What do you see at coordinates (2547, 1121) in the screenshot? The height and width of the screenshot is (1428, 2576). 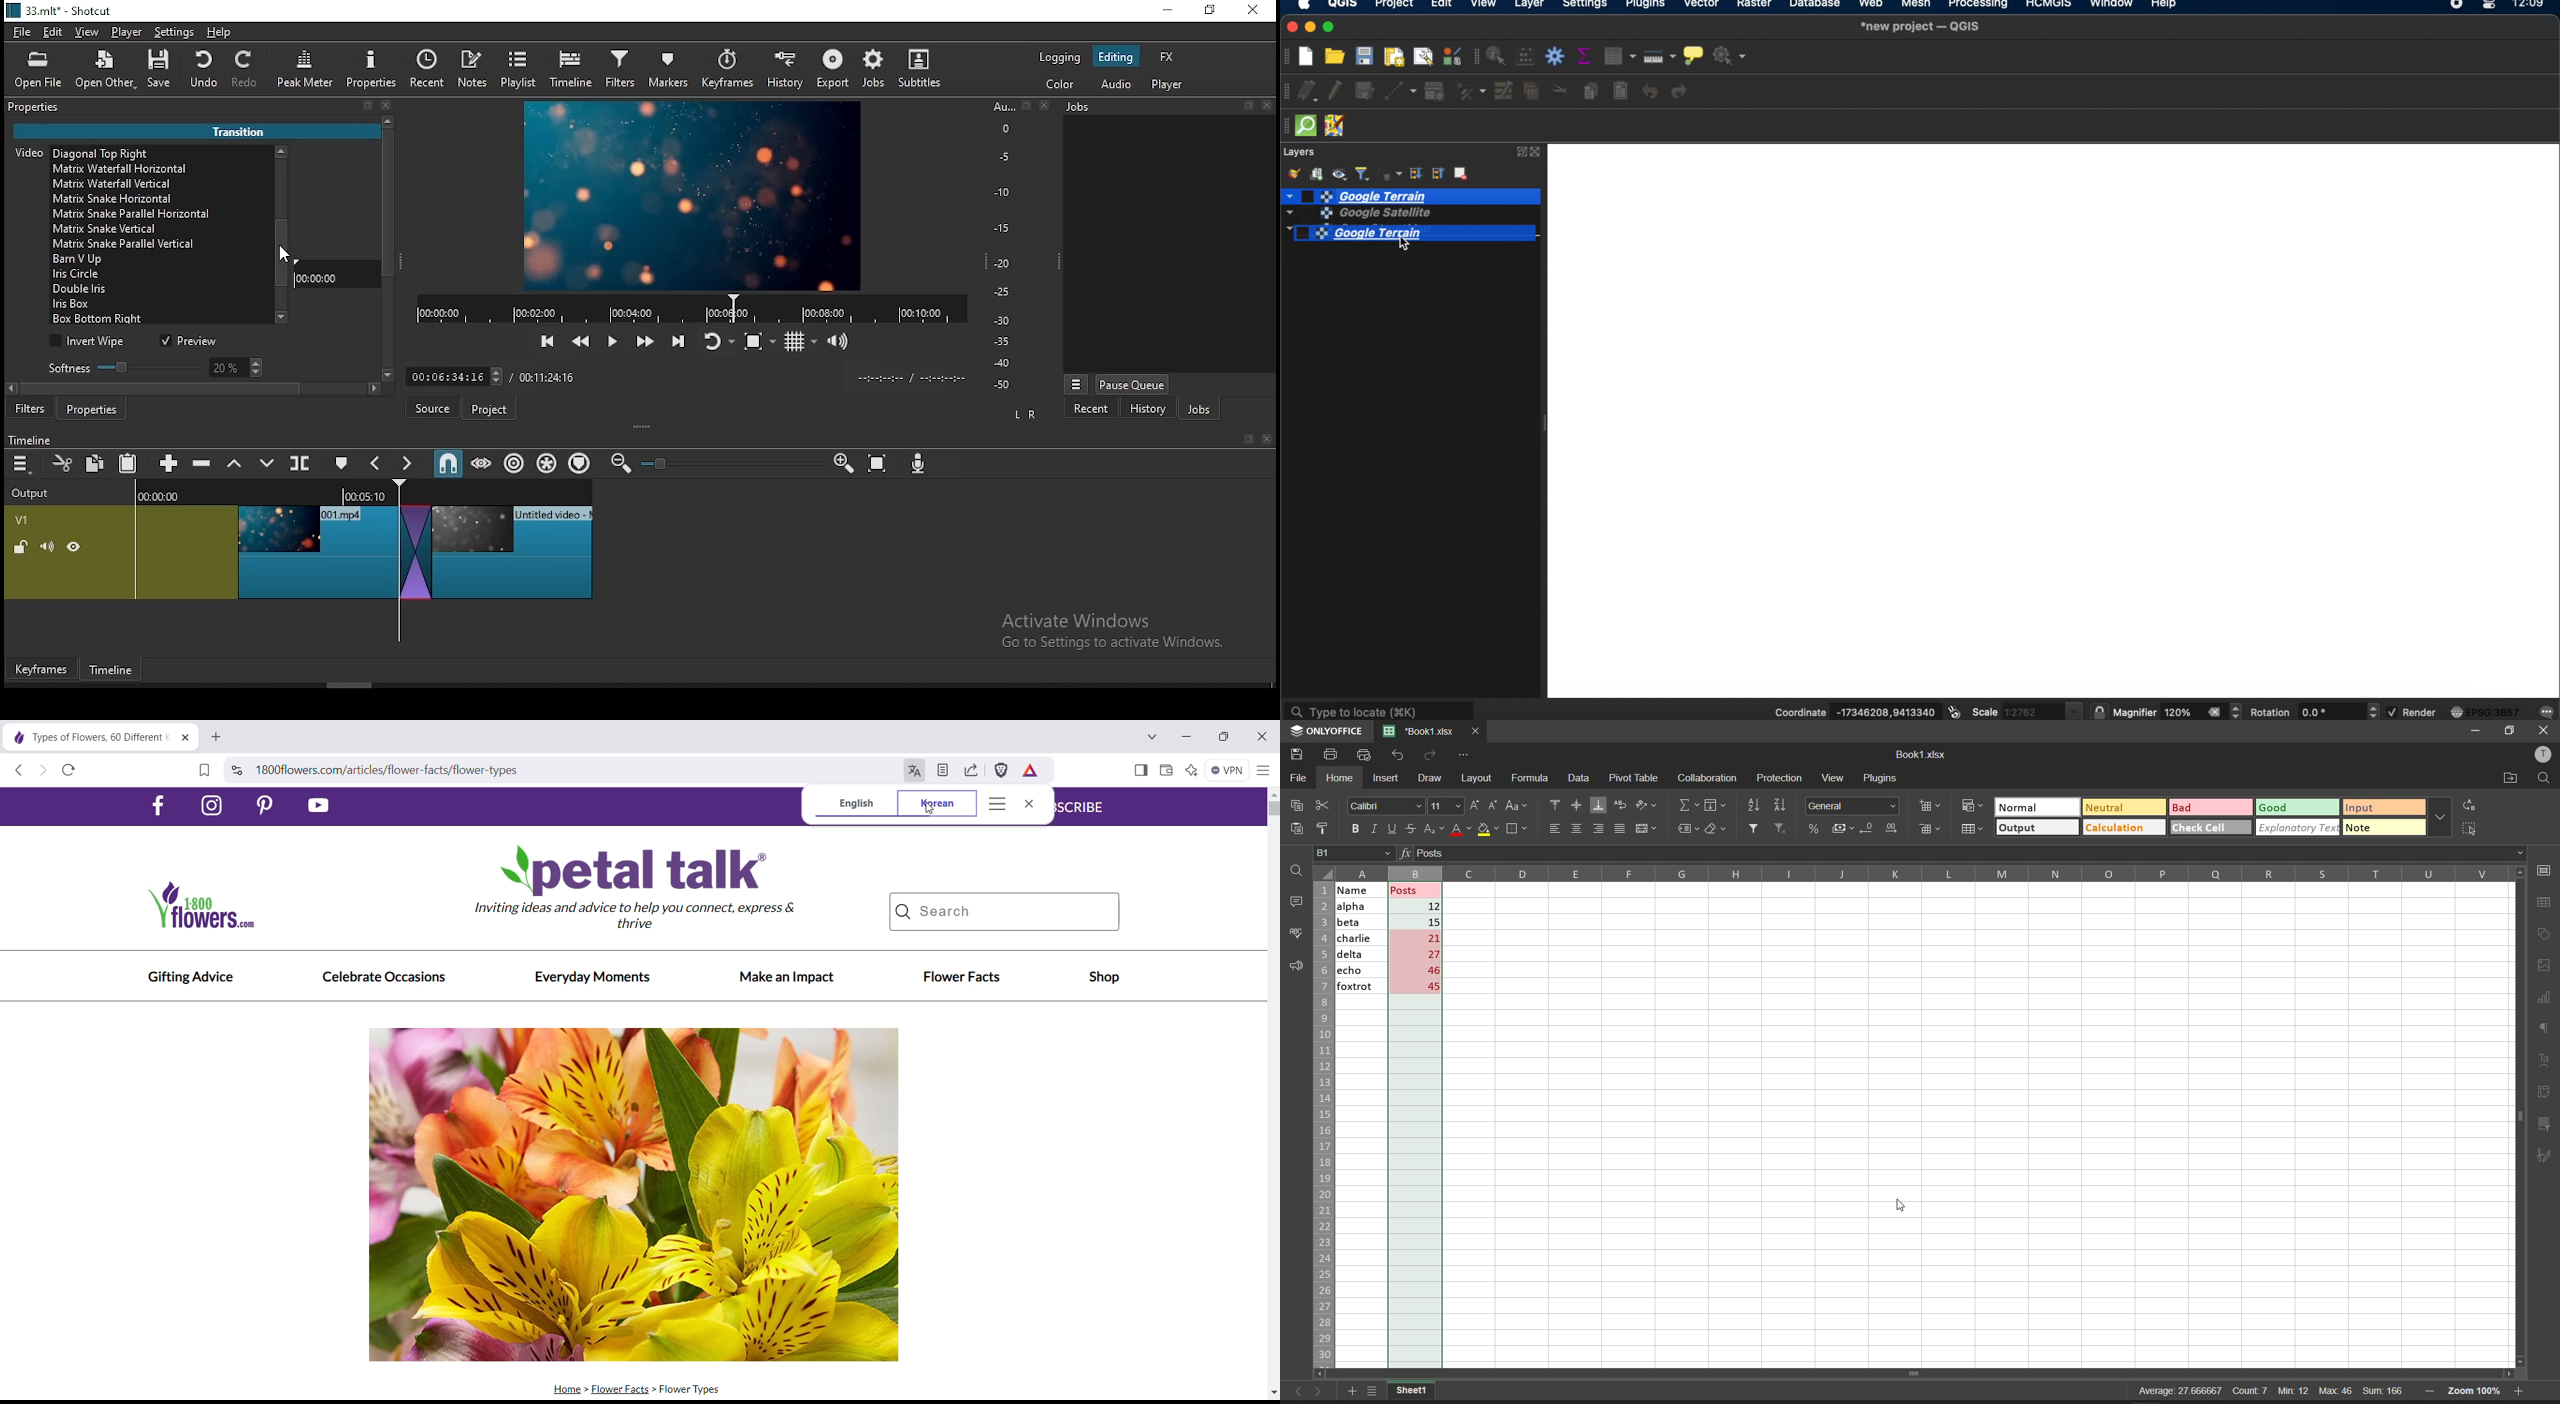 I see `slicer settings` at bounding box center [2547, 1121].